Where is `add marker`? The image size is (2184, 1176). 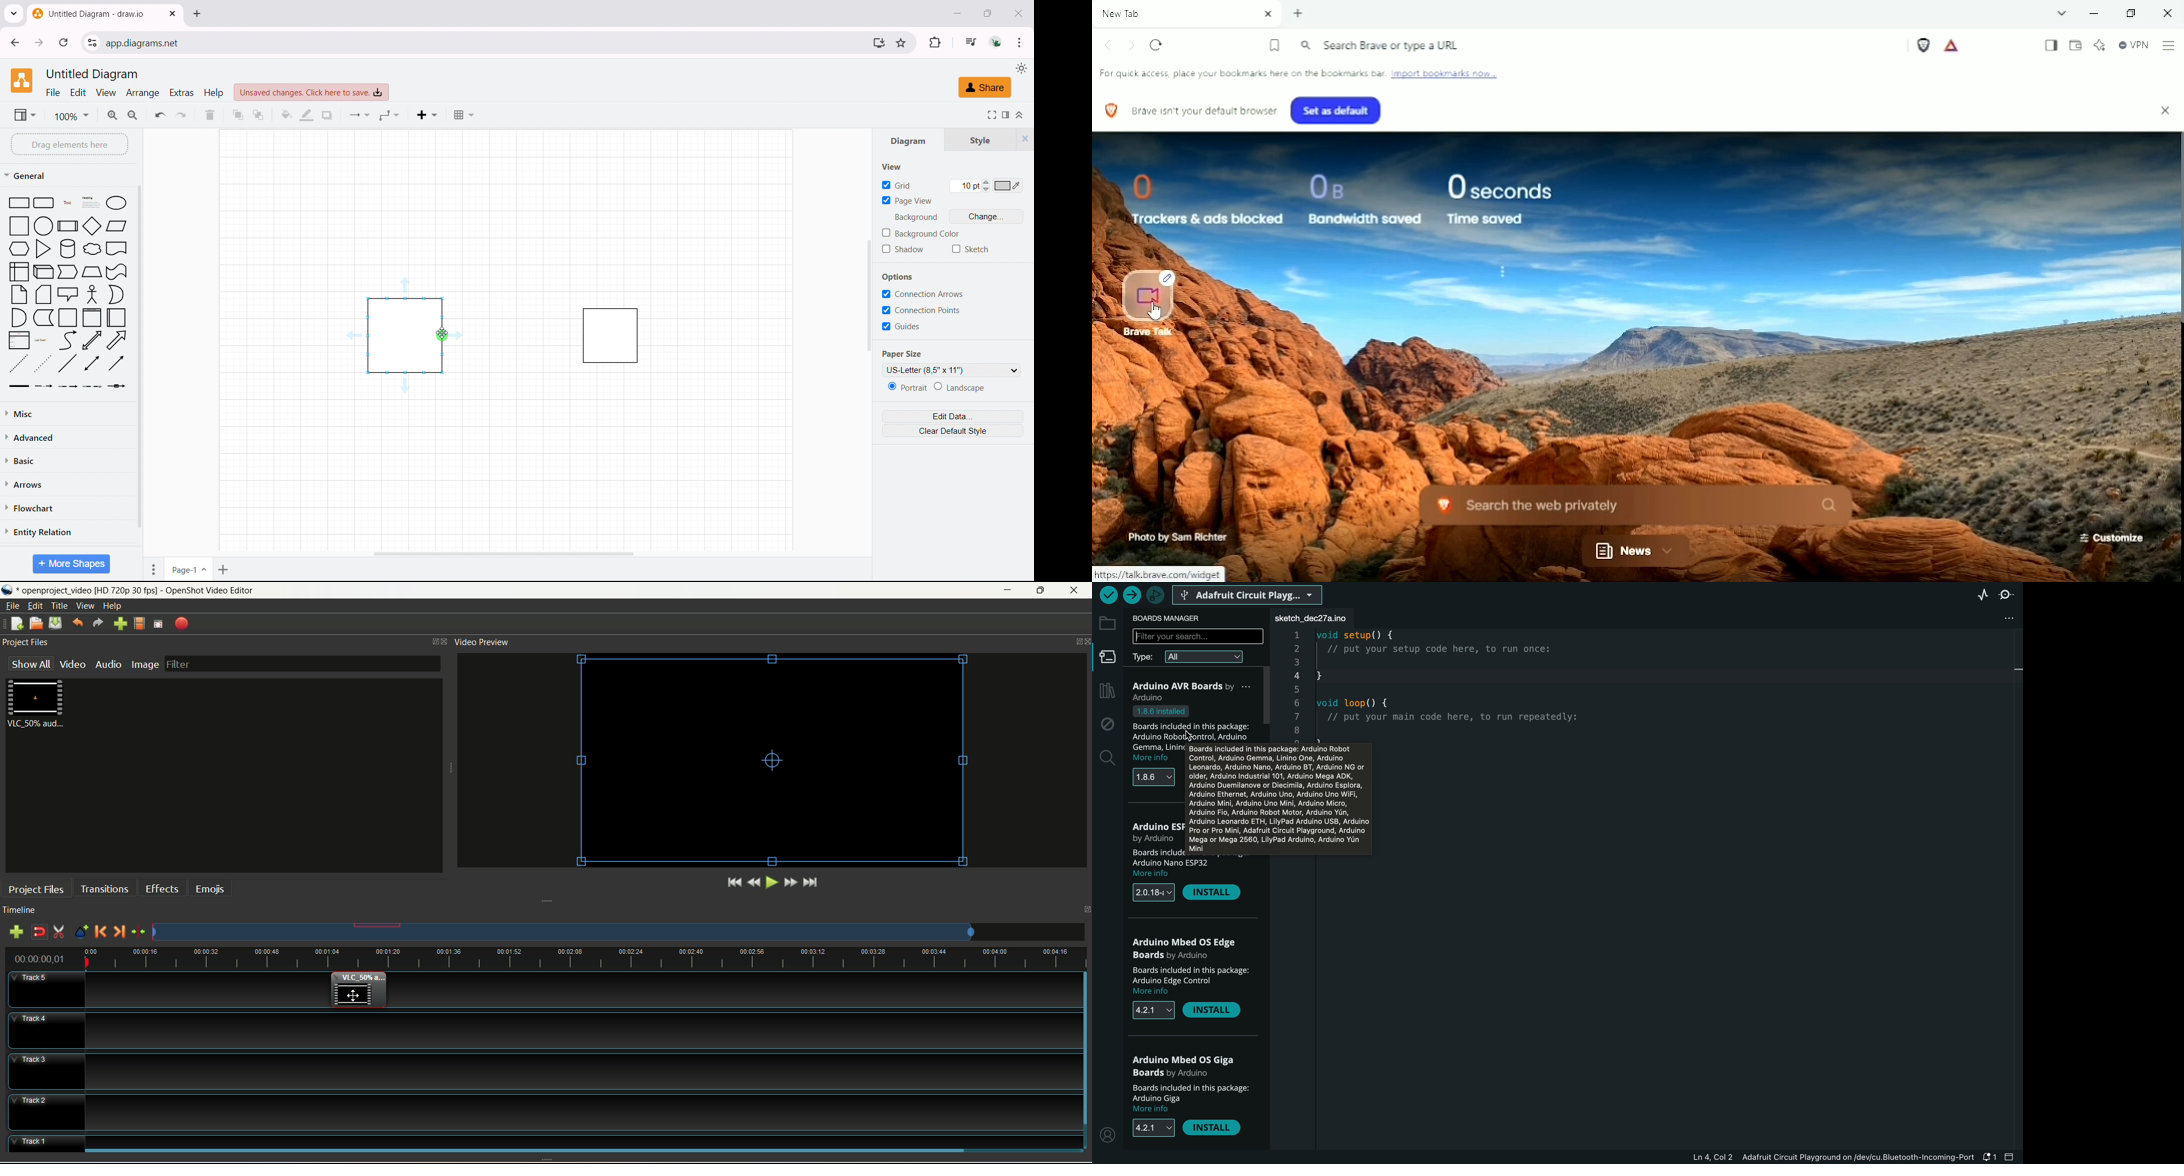 add marker is located at coordinates (81, 933).